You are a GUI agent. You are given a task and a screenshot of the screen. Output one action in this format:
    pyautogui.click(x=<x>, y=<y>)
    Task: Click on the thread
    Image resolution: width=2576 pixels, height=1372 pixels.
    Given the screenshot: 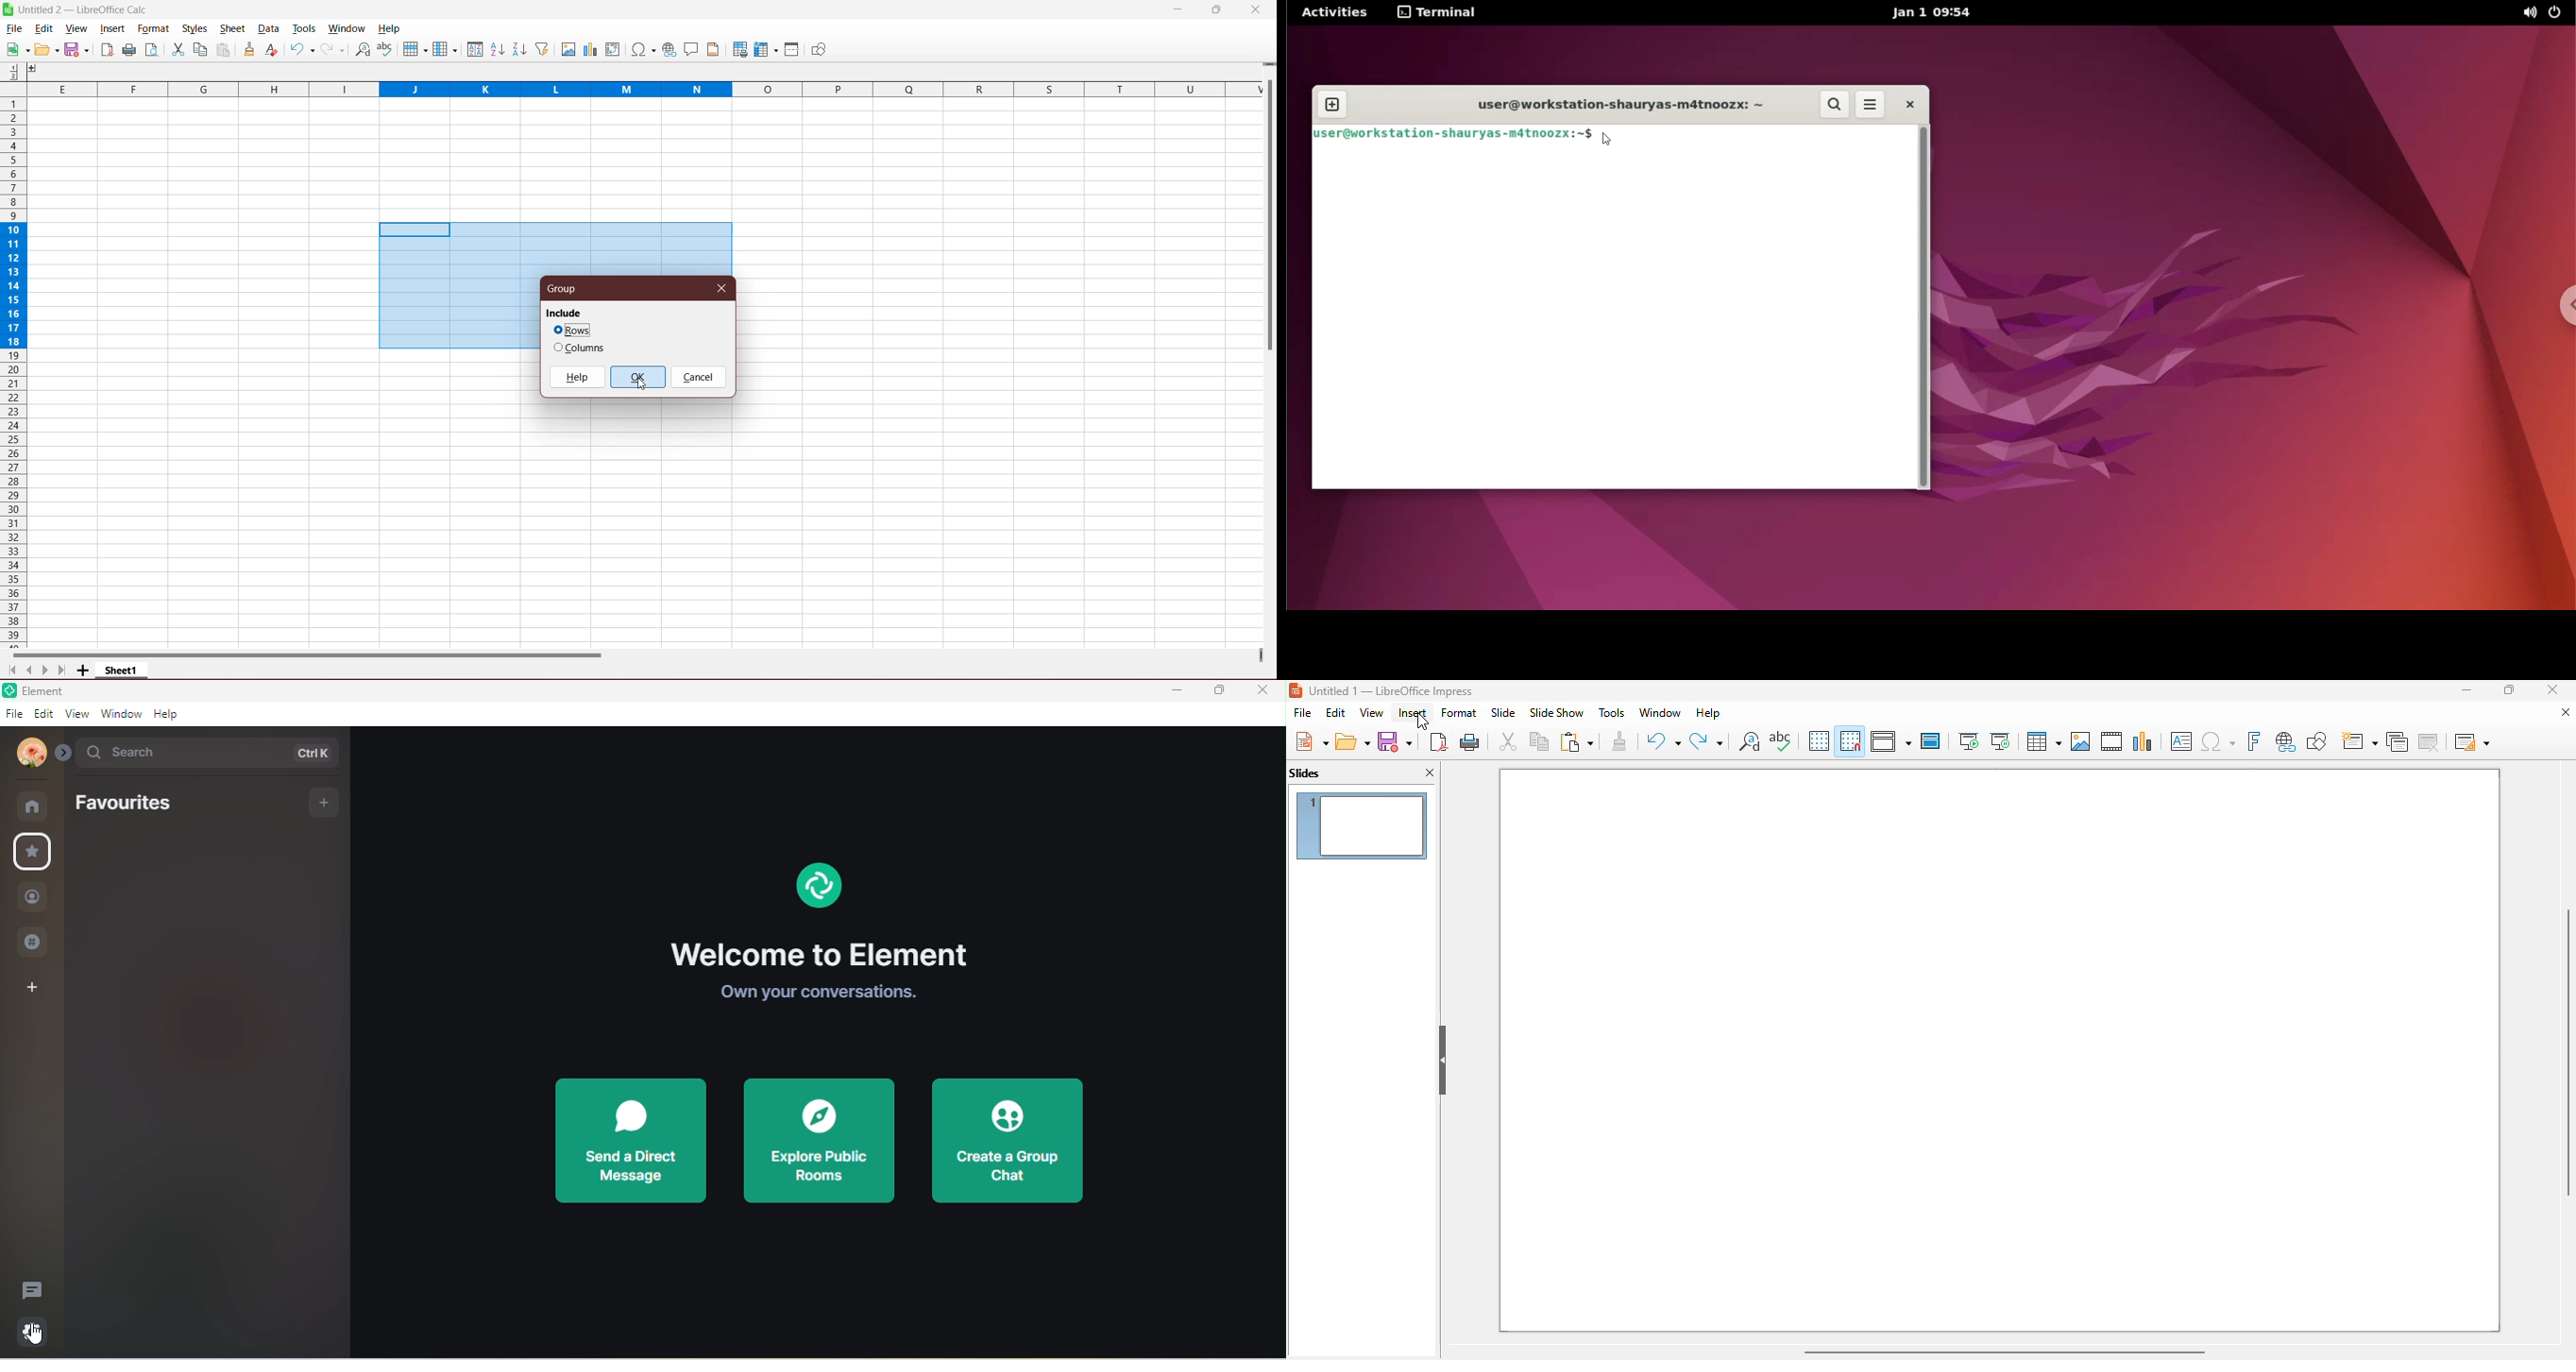 What is the action you would take?
    pyautogui.click(x=32, y=1289)
    